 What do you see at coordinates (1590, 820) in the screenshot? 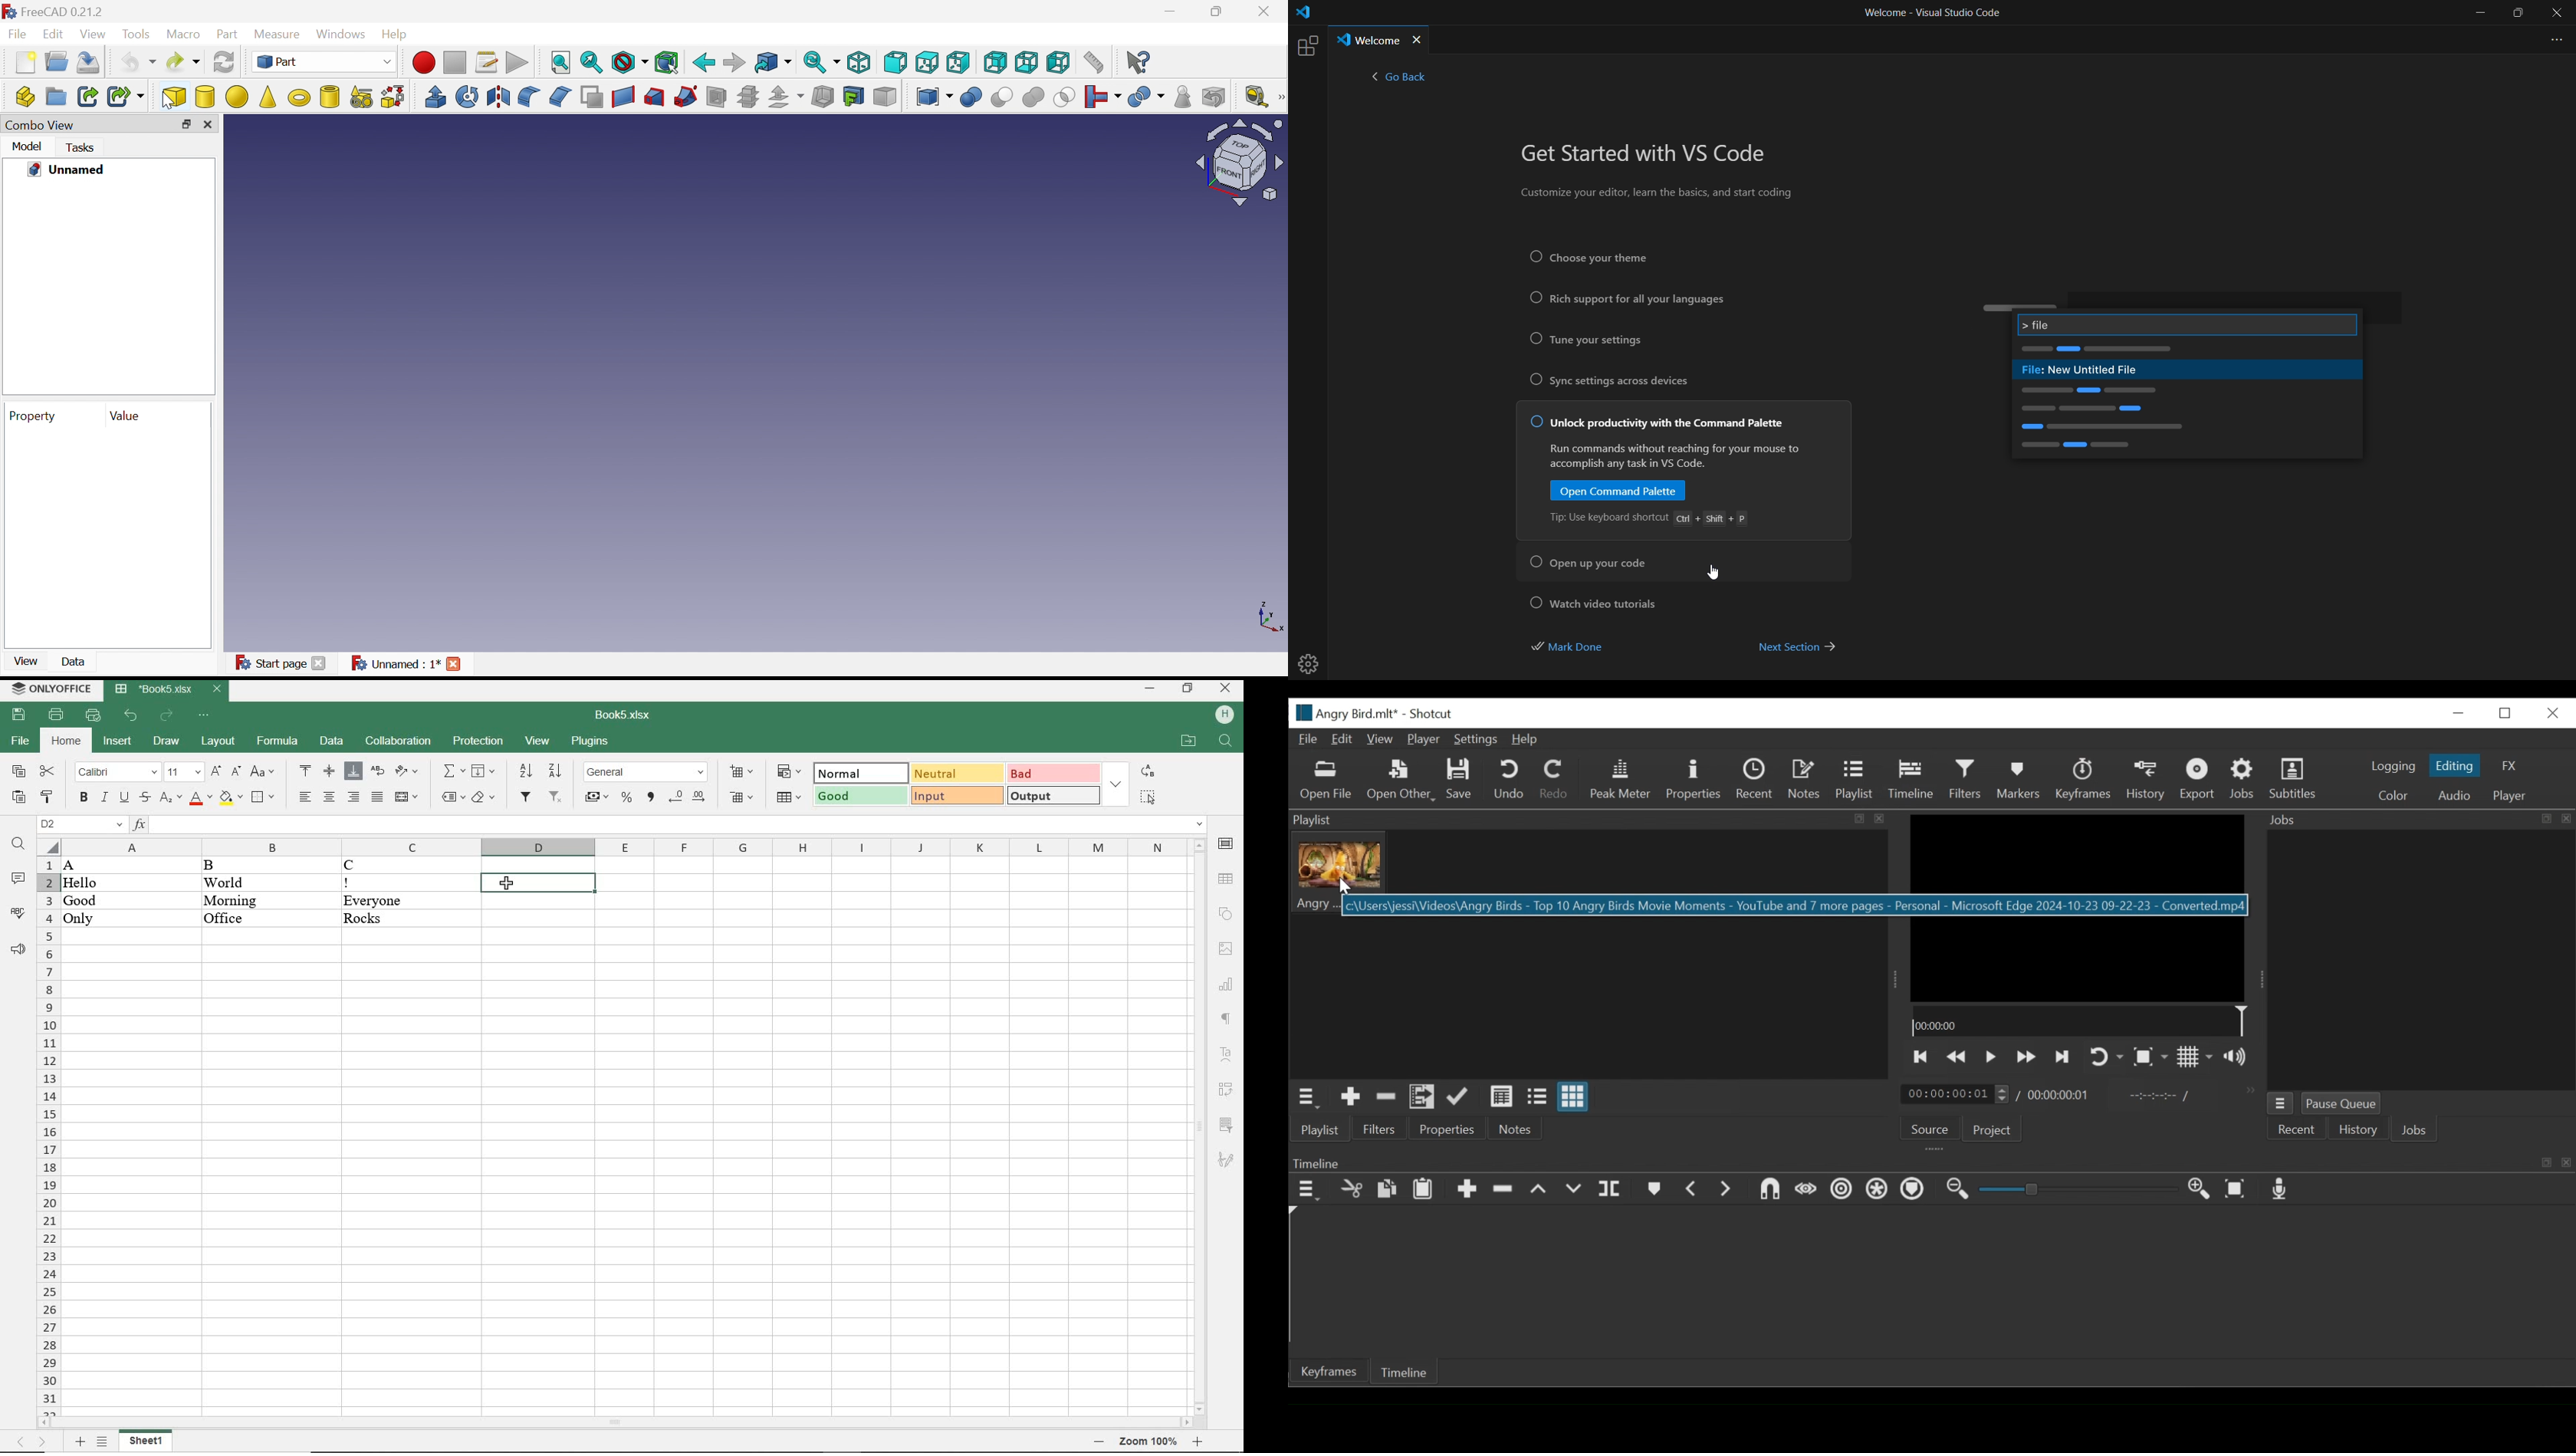
I see `Playlist` at bounding box center [1590, 820].